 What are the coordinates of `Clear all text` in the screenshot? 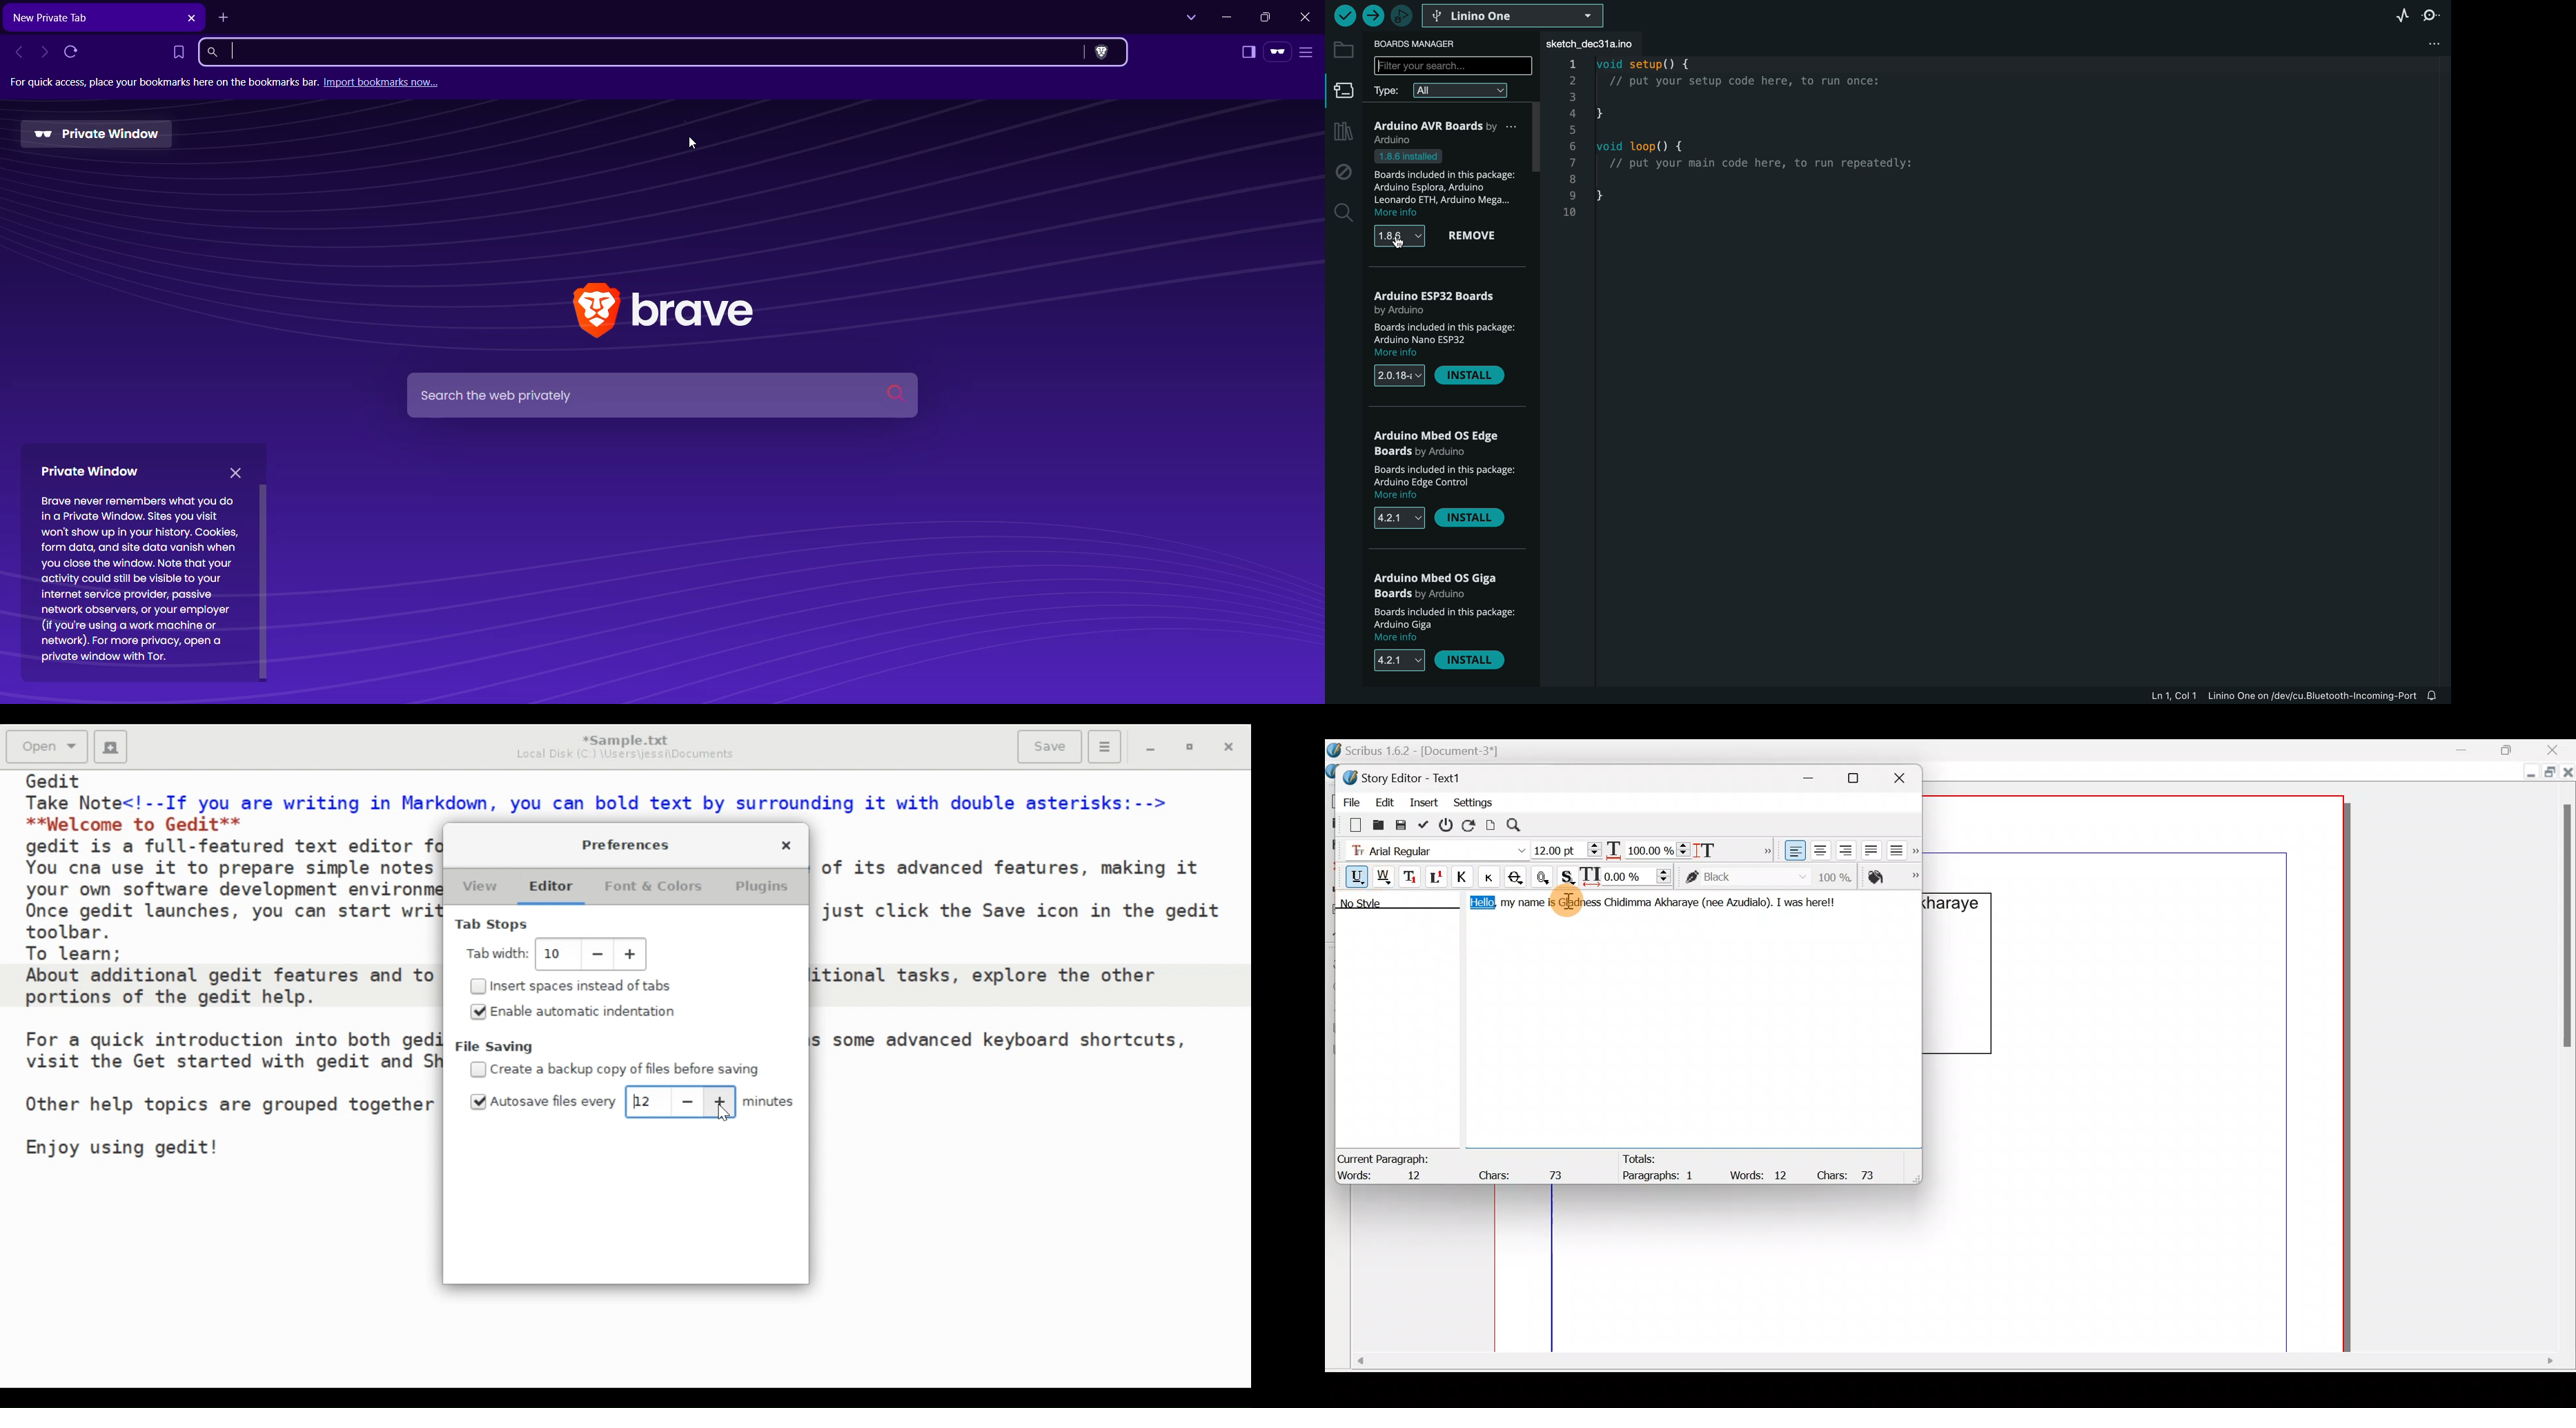 It's located at (1349, 824).